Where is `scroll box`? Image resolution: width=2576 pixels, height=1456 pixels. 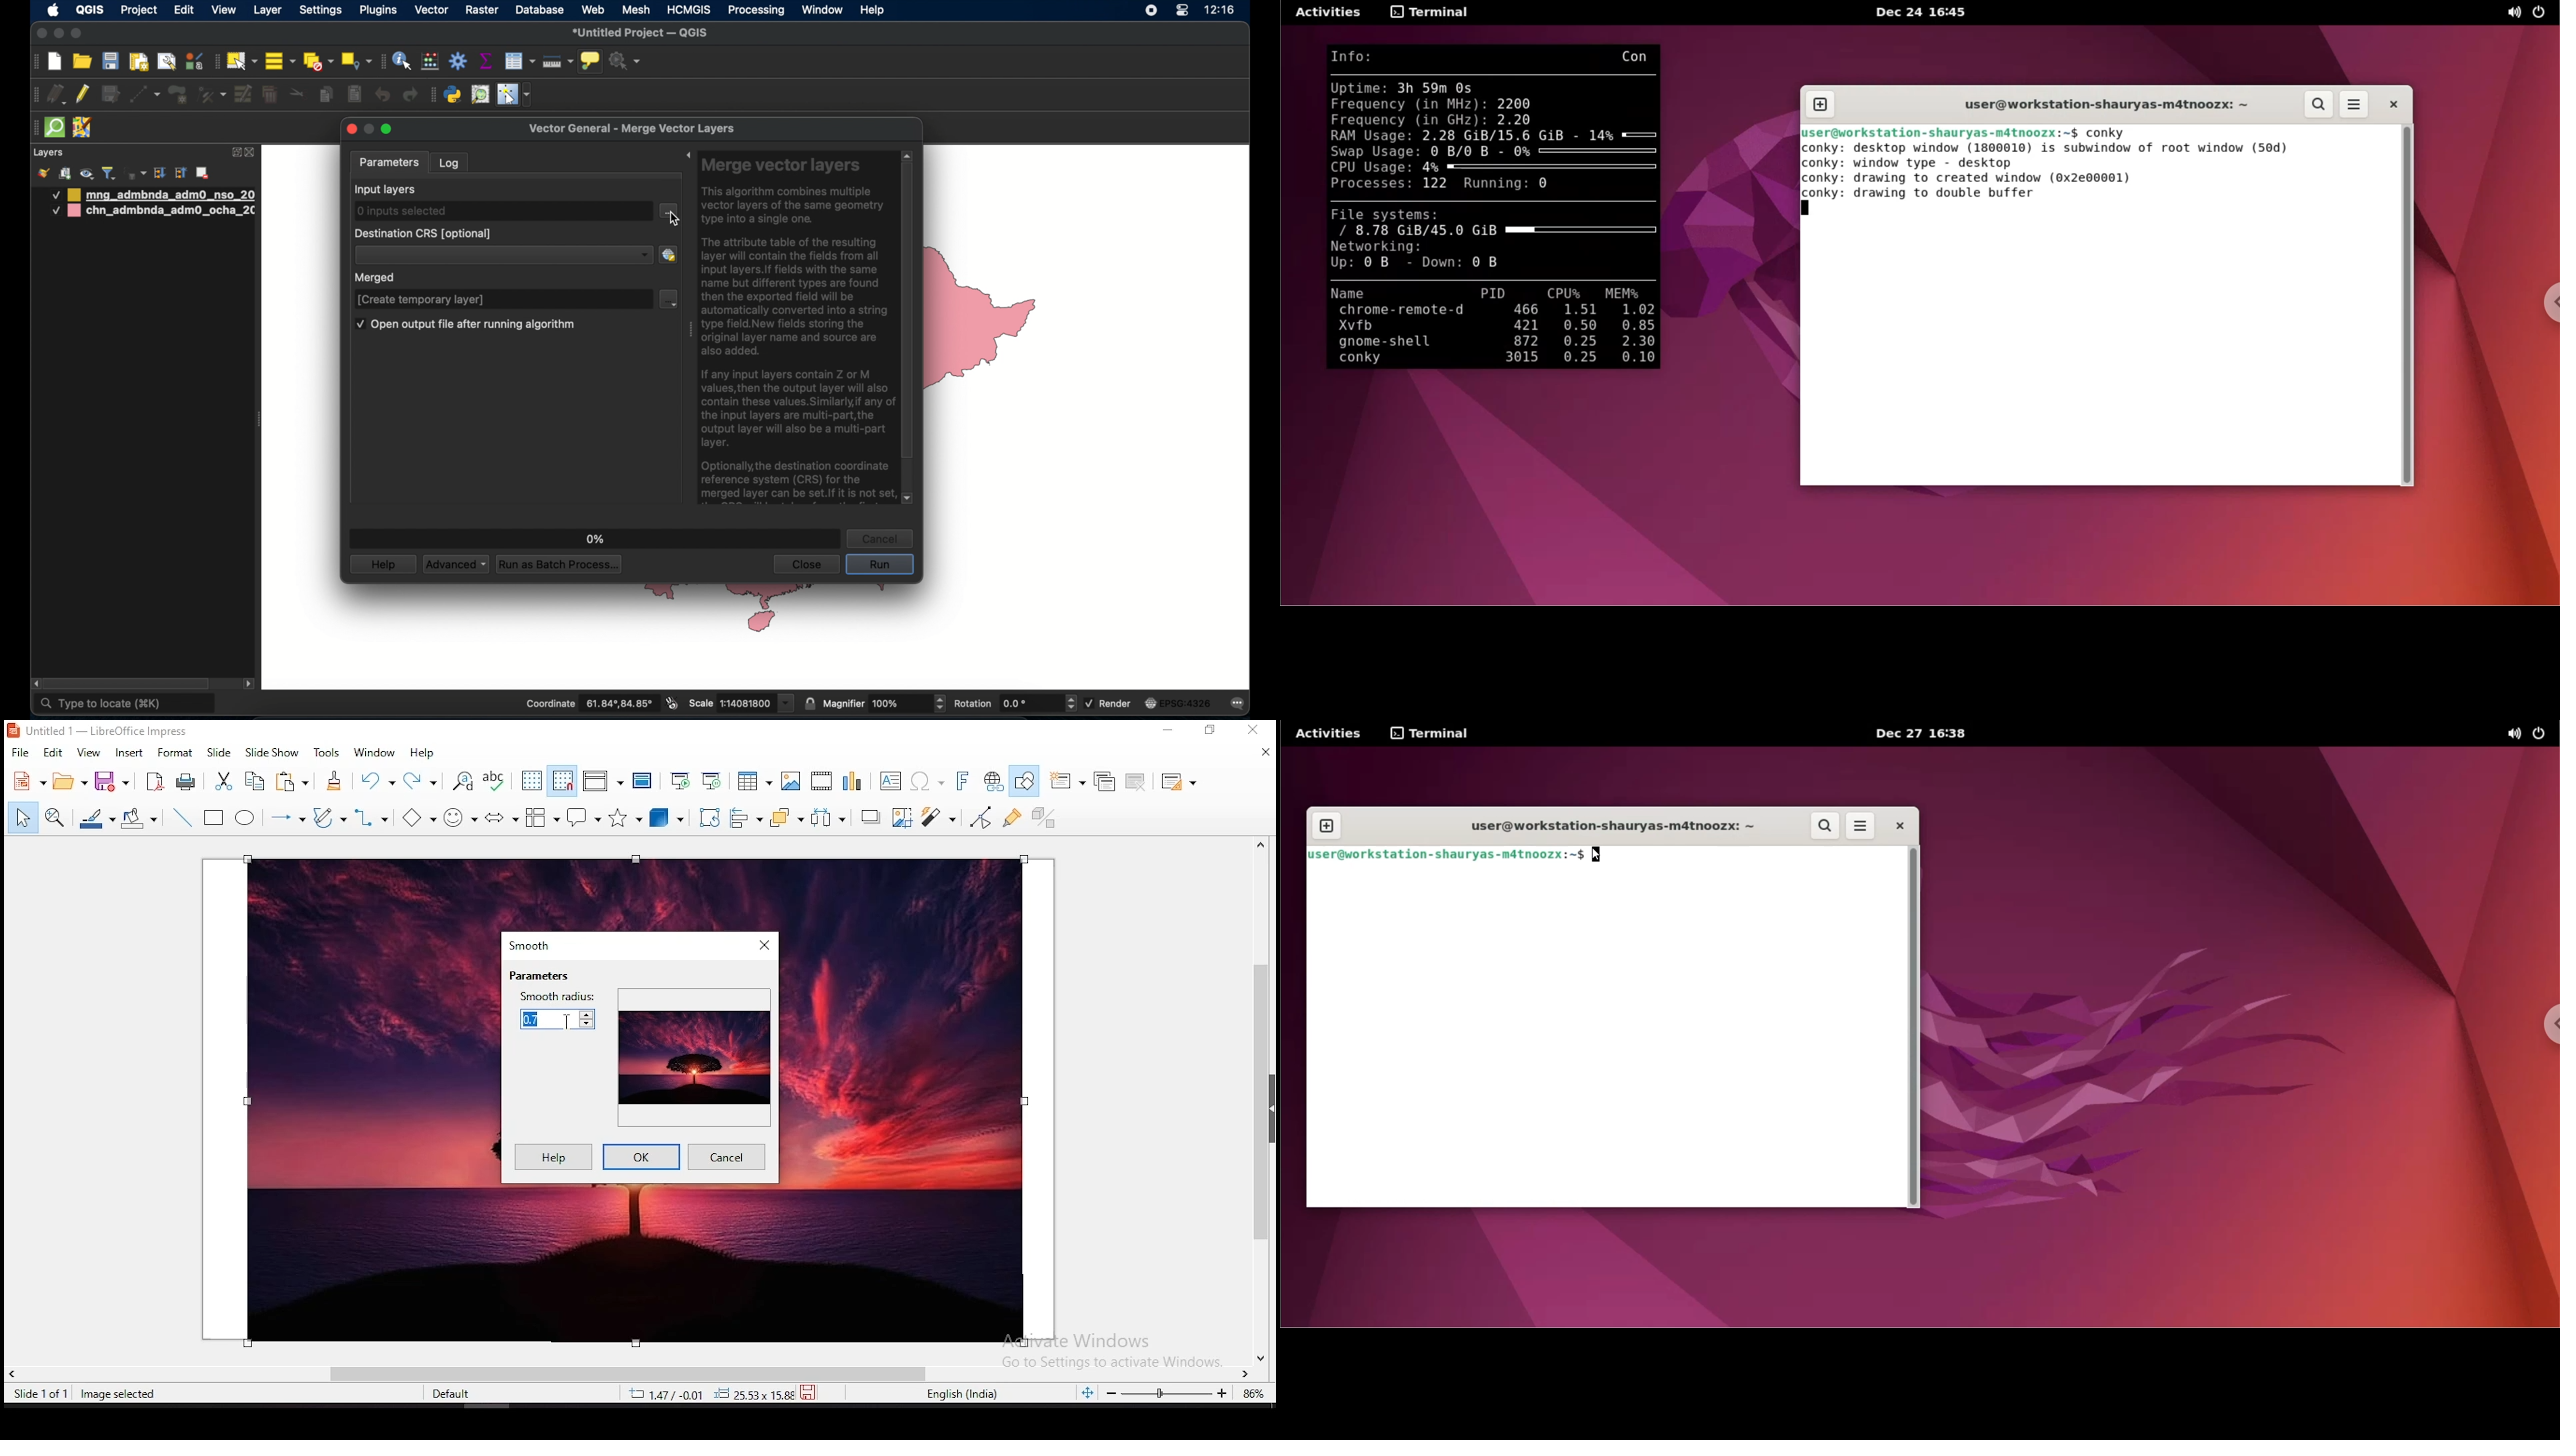
scroll box is located at coordinates (131, 683).